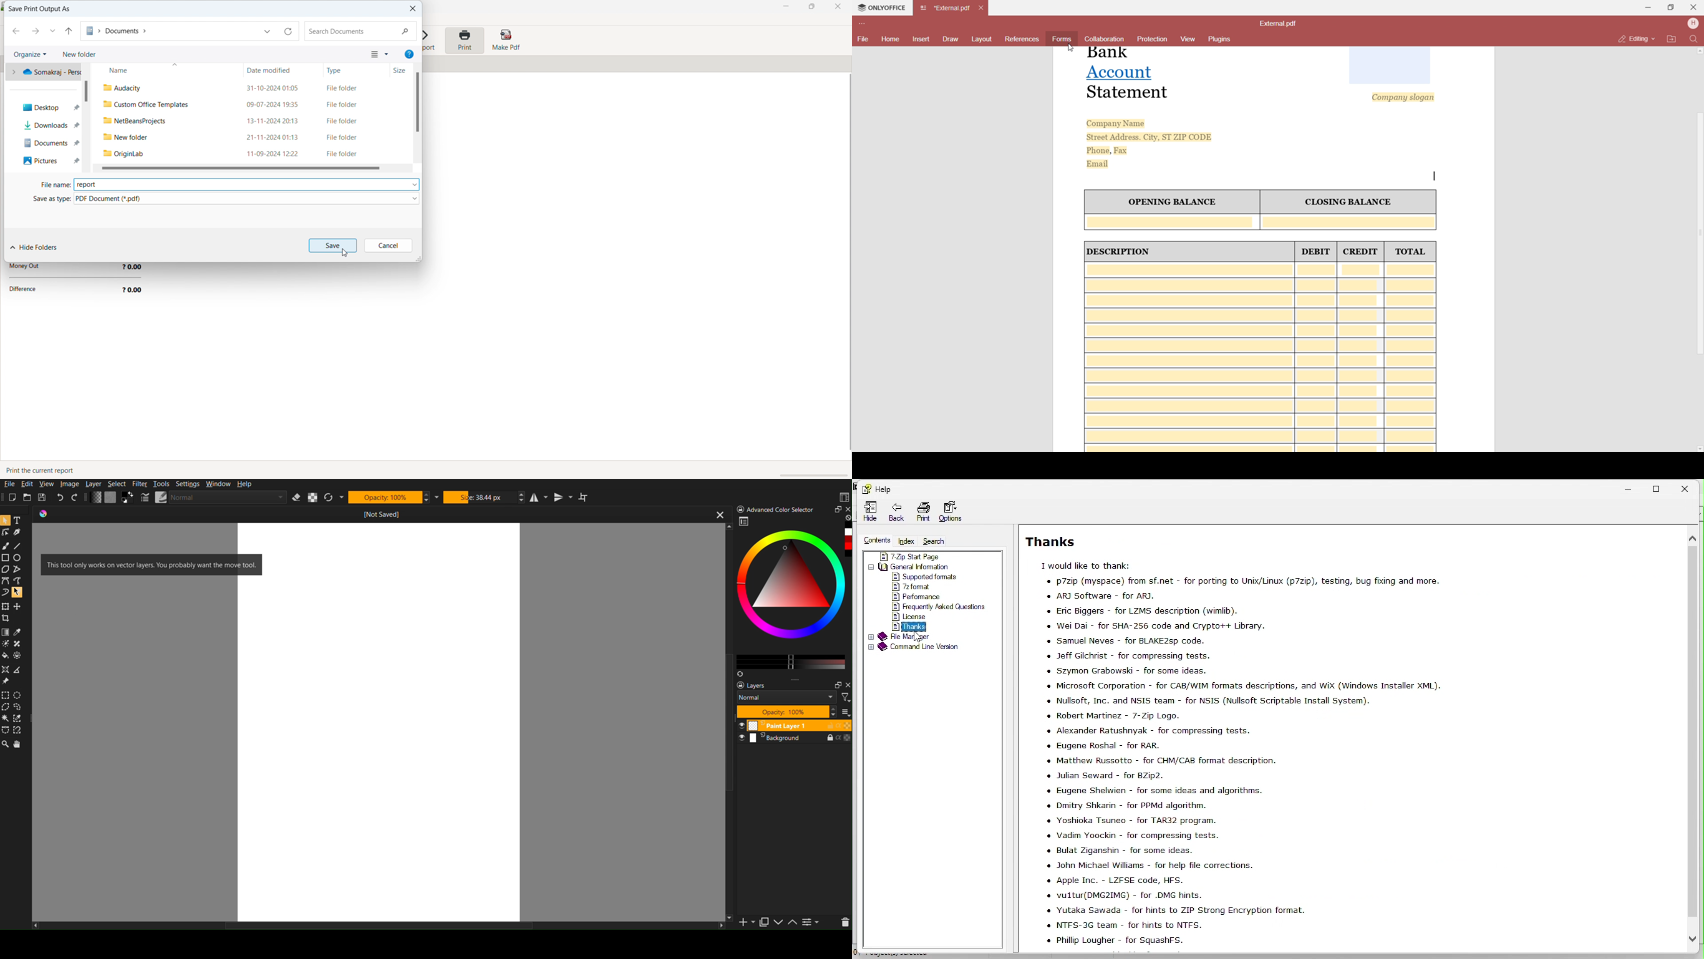  I want to click on Measure Tool, so click(20, 670).